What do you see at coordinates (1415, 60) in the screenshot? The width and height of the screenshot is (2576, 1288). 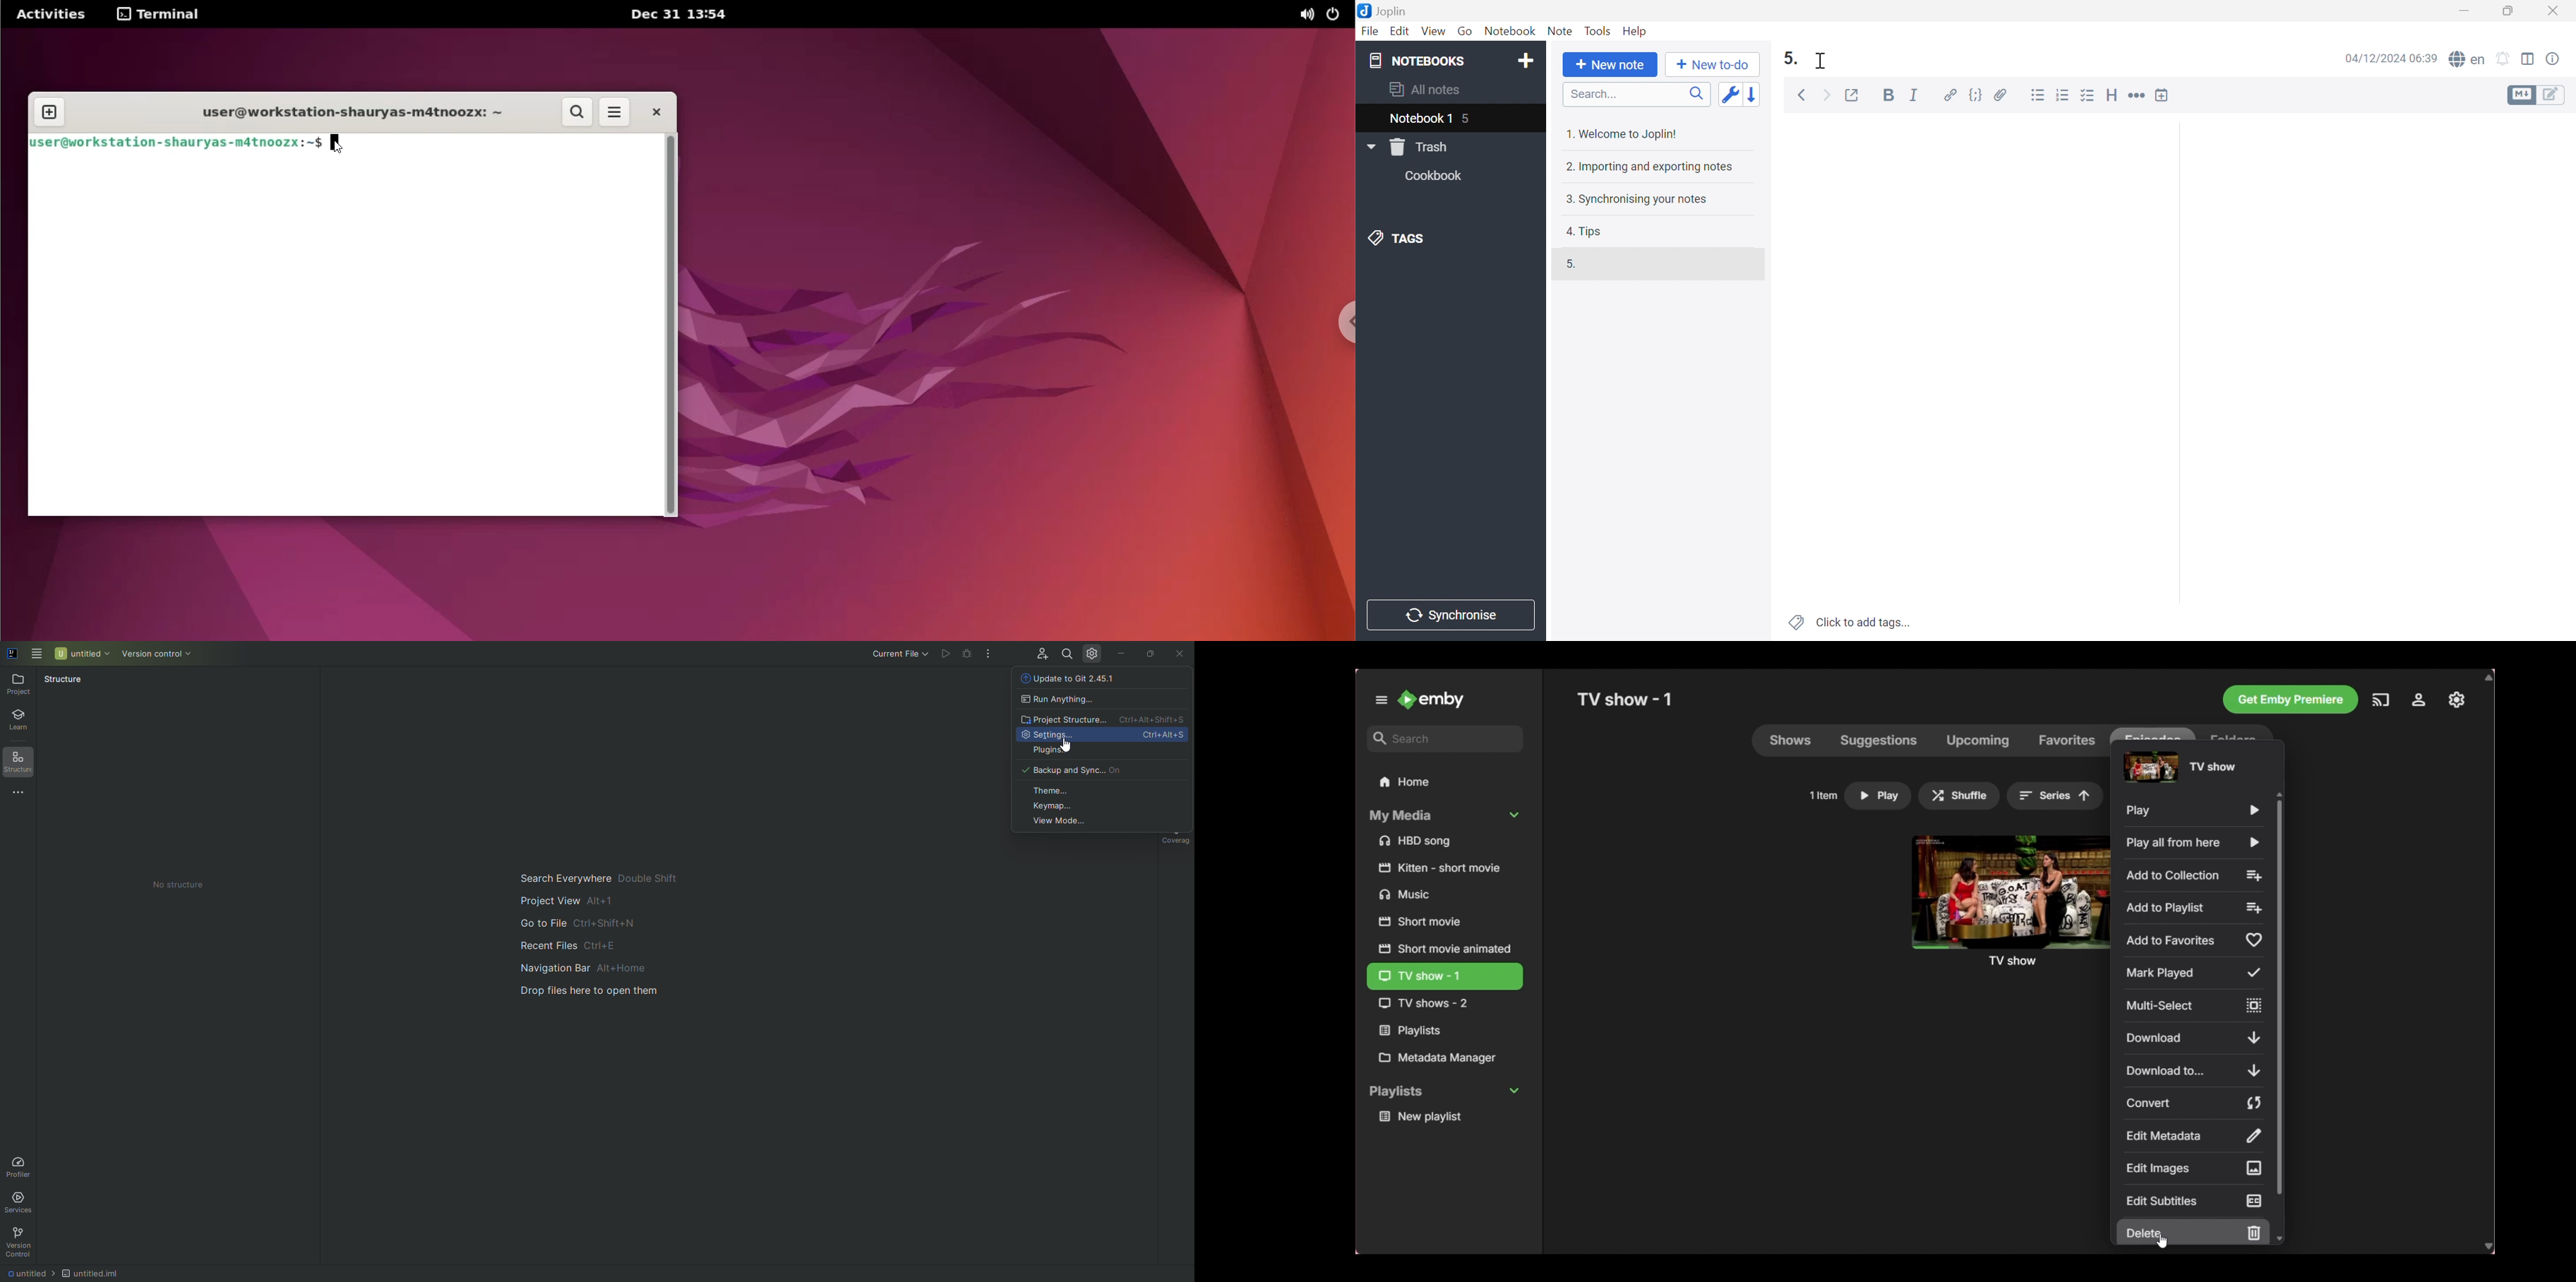 I see `NOTEBOOKS` at bounding box center [1415, 60].